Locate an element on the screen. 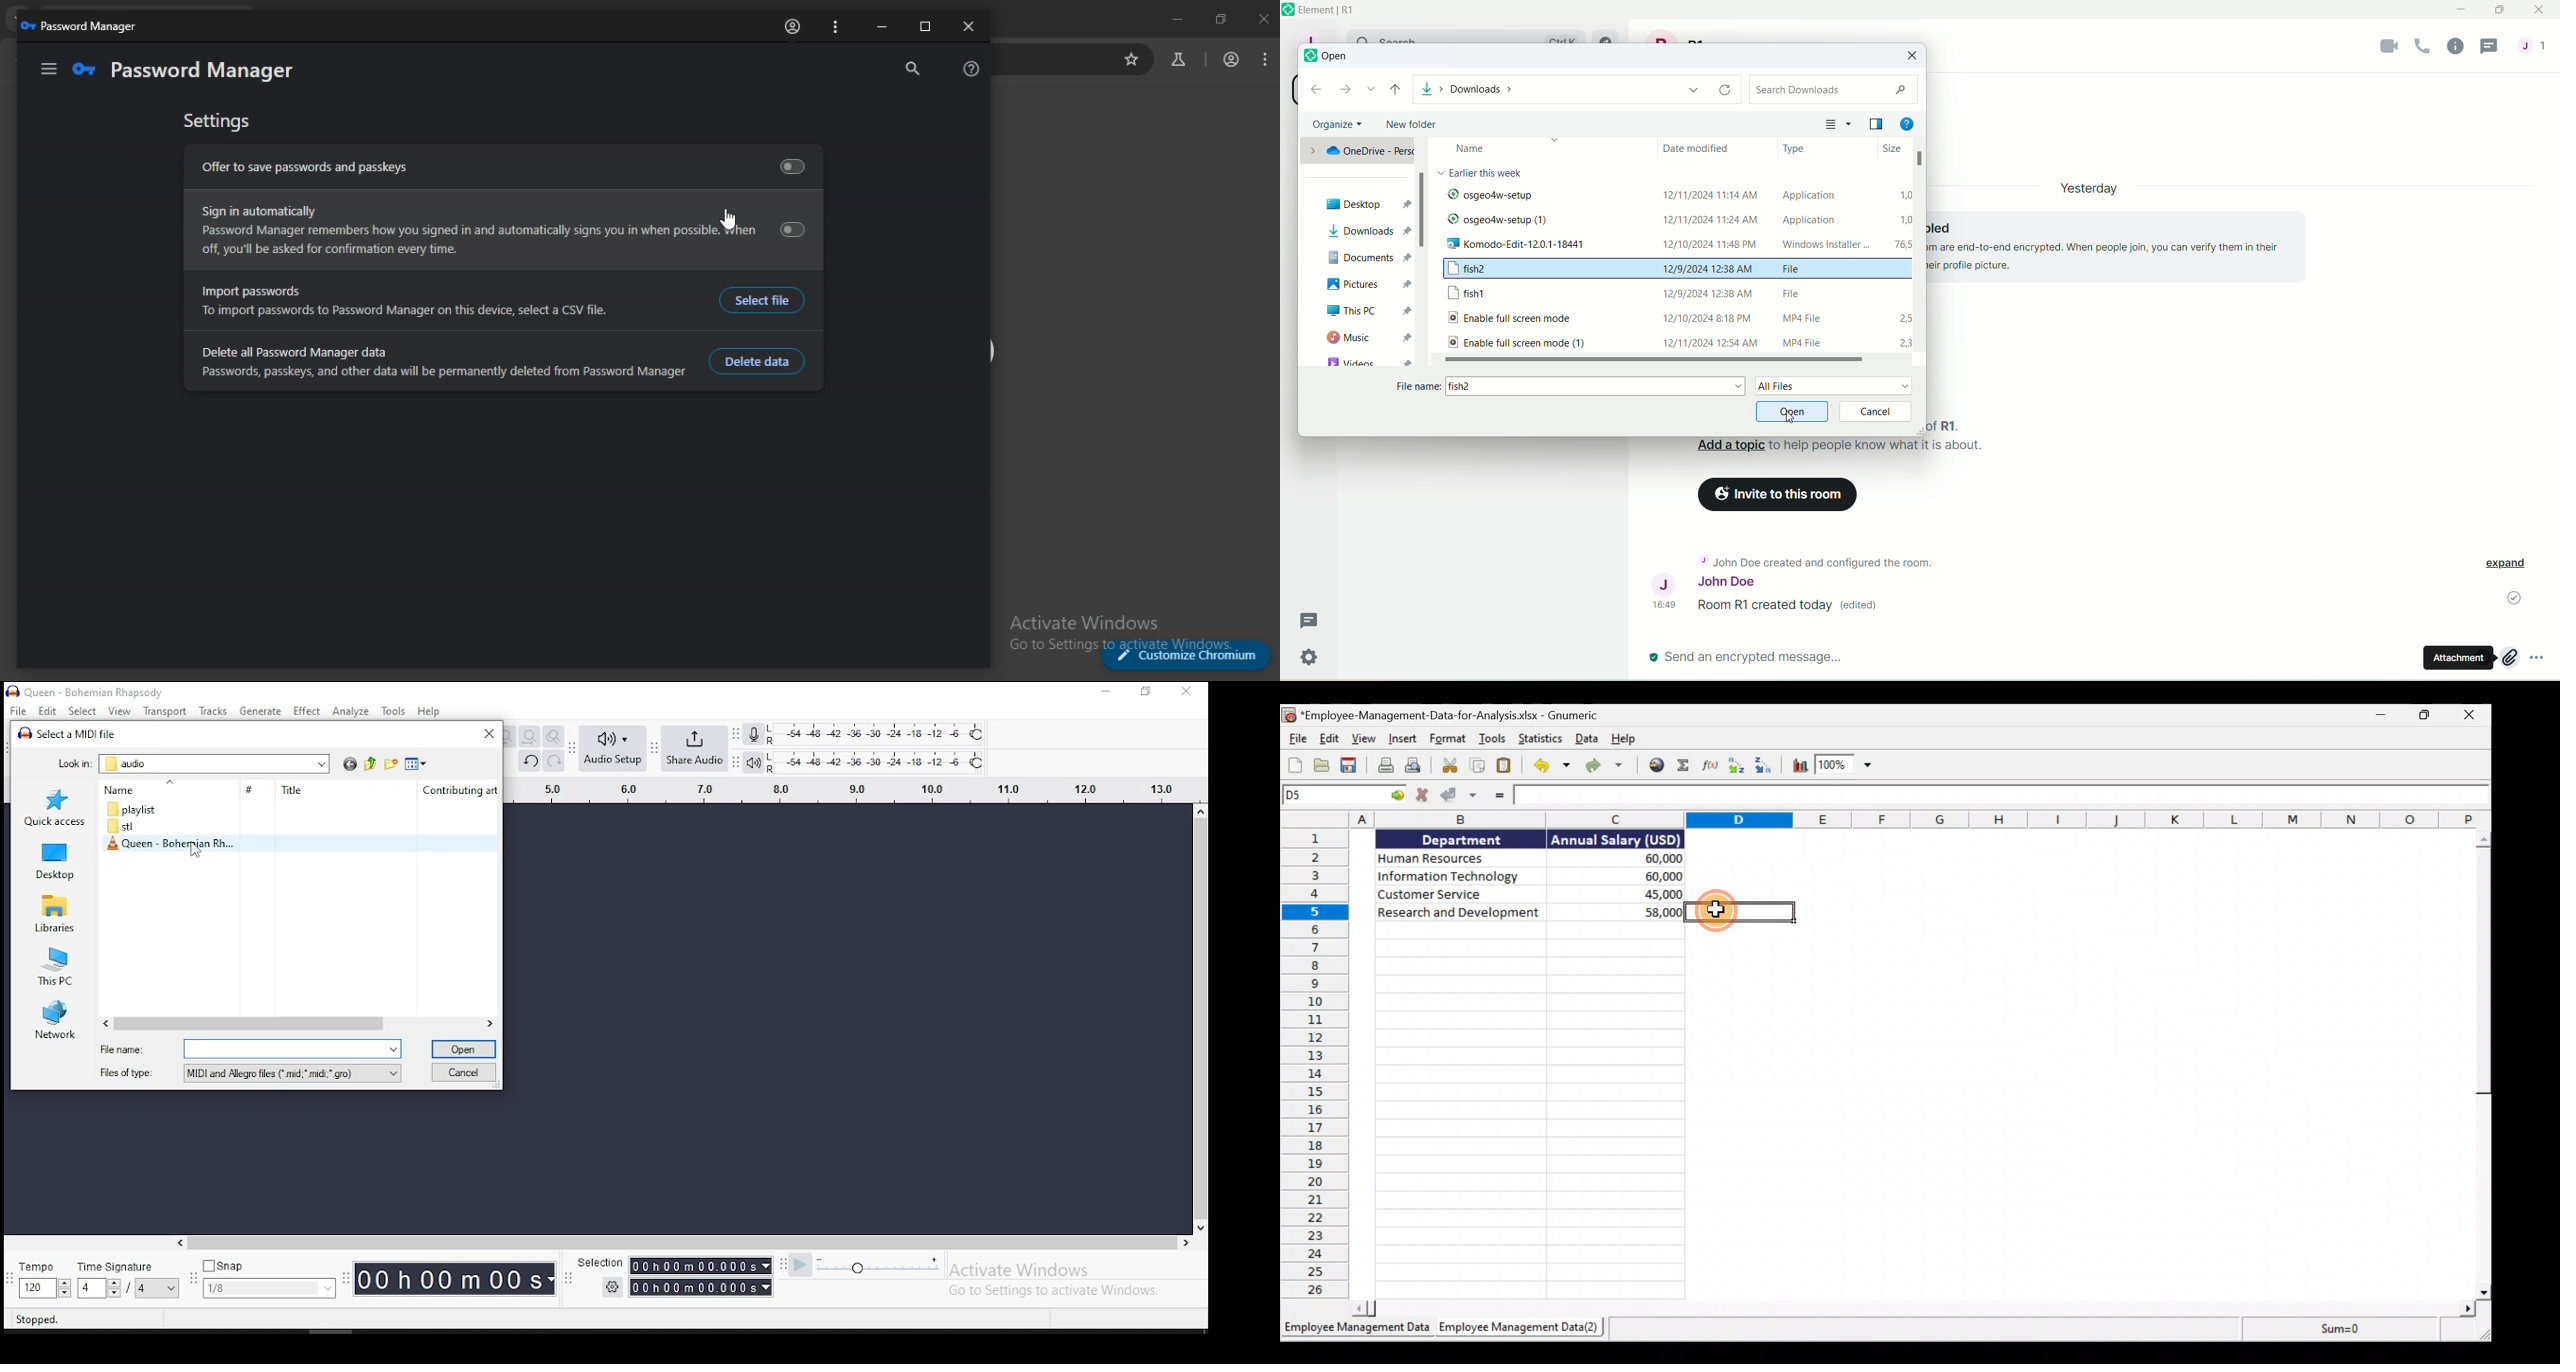 The image size is (2576, 1372). network is located at coordinates (57, 1019).